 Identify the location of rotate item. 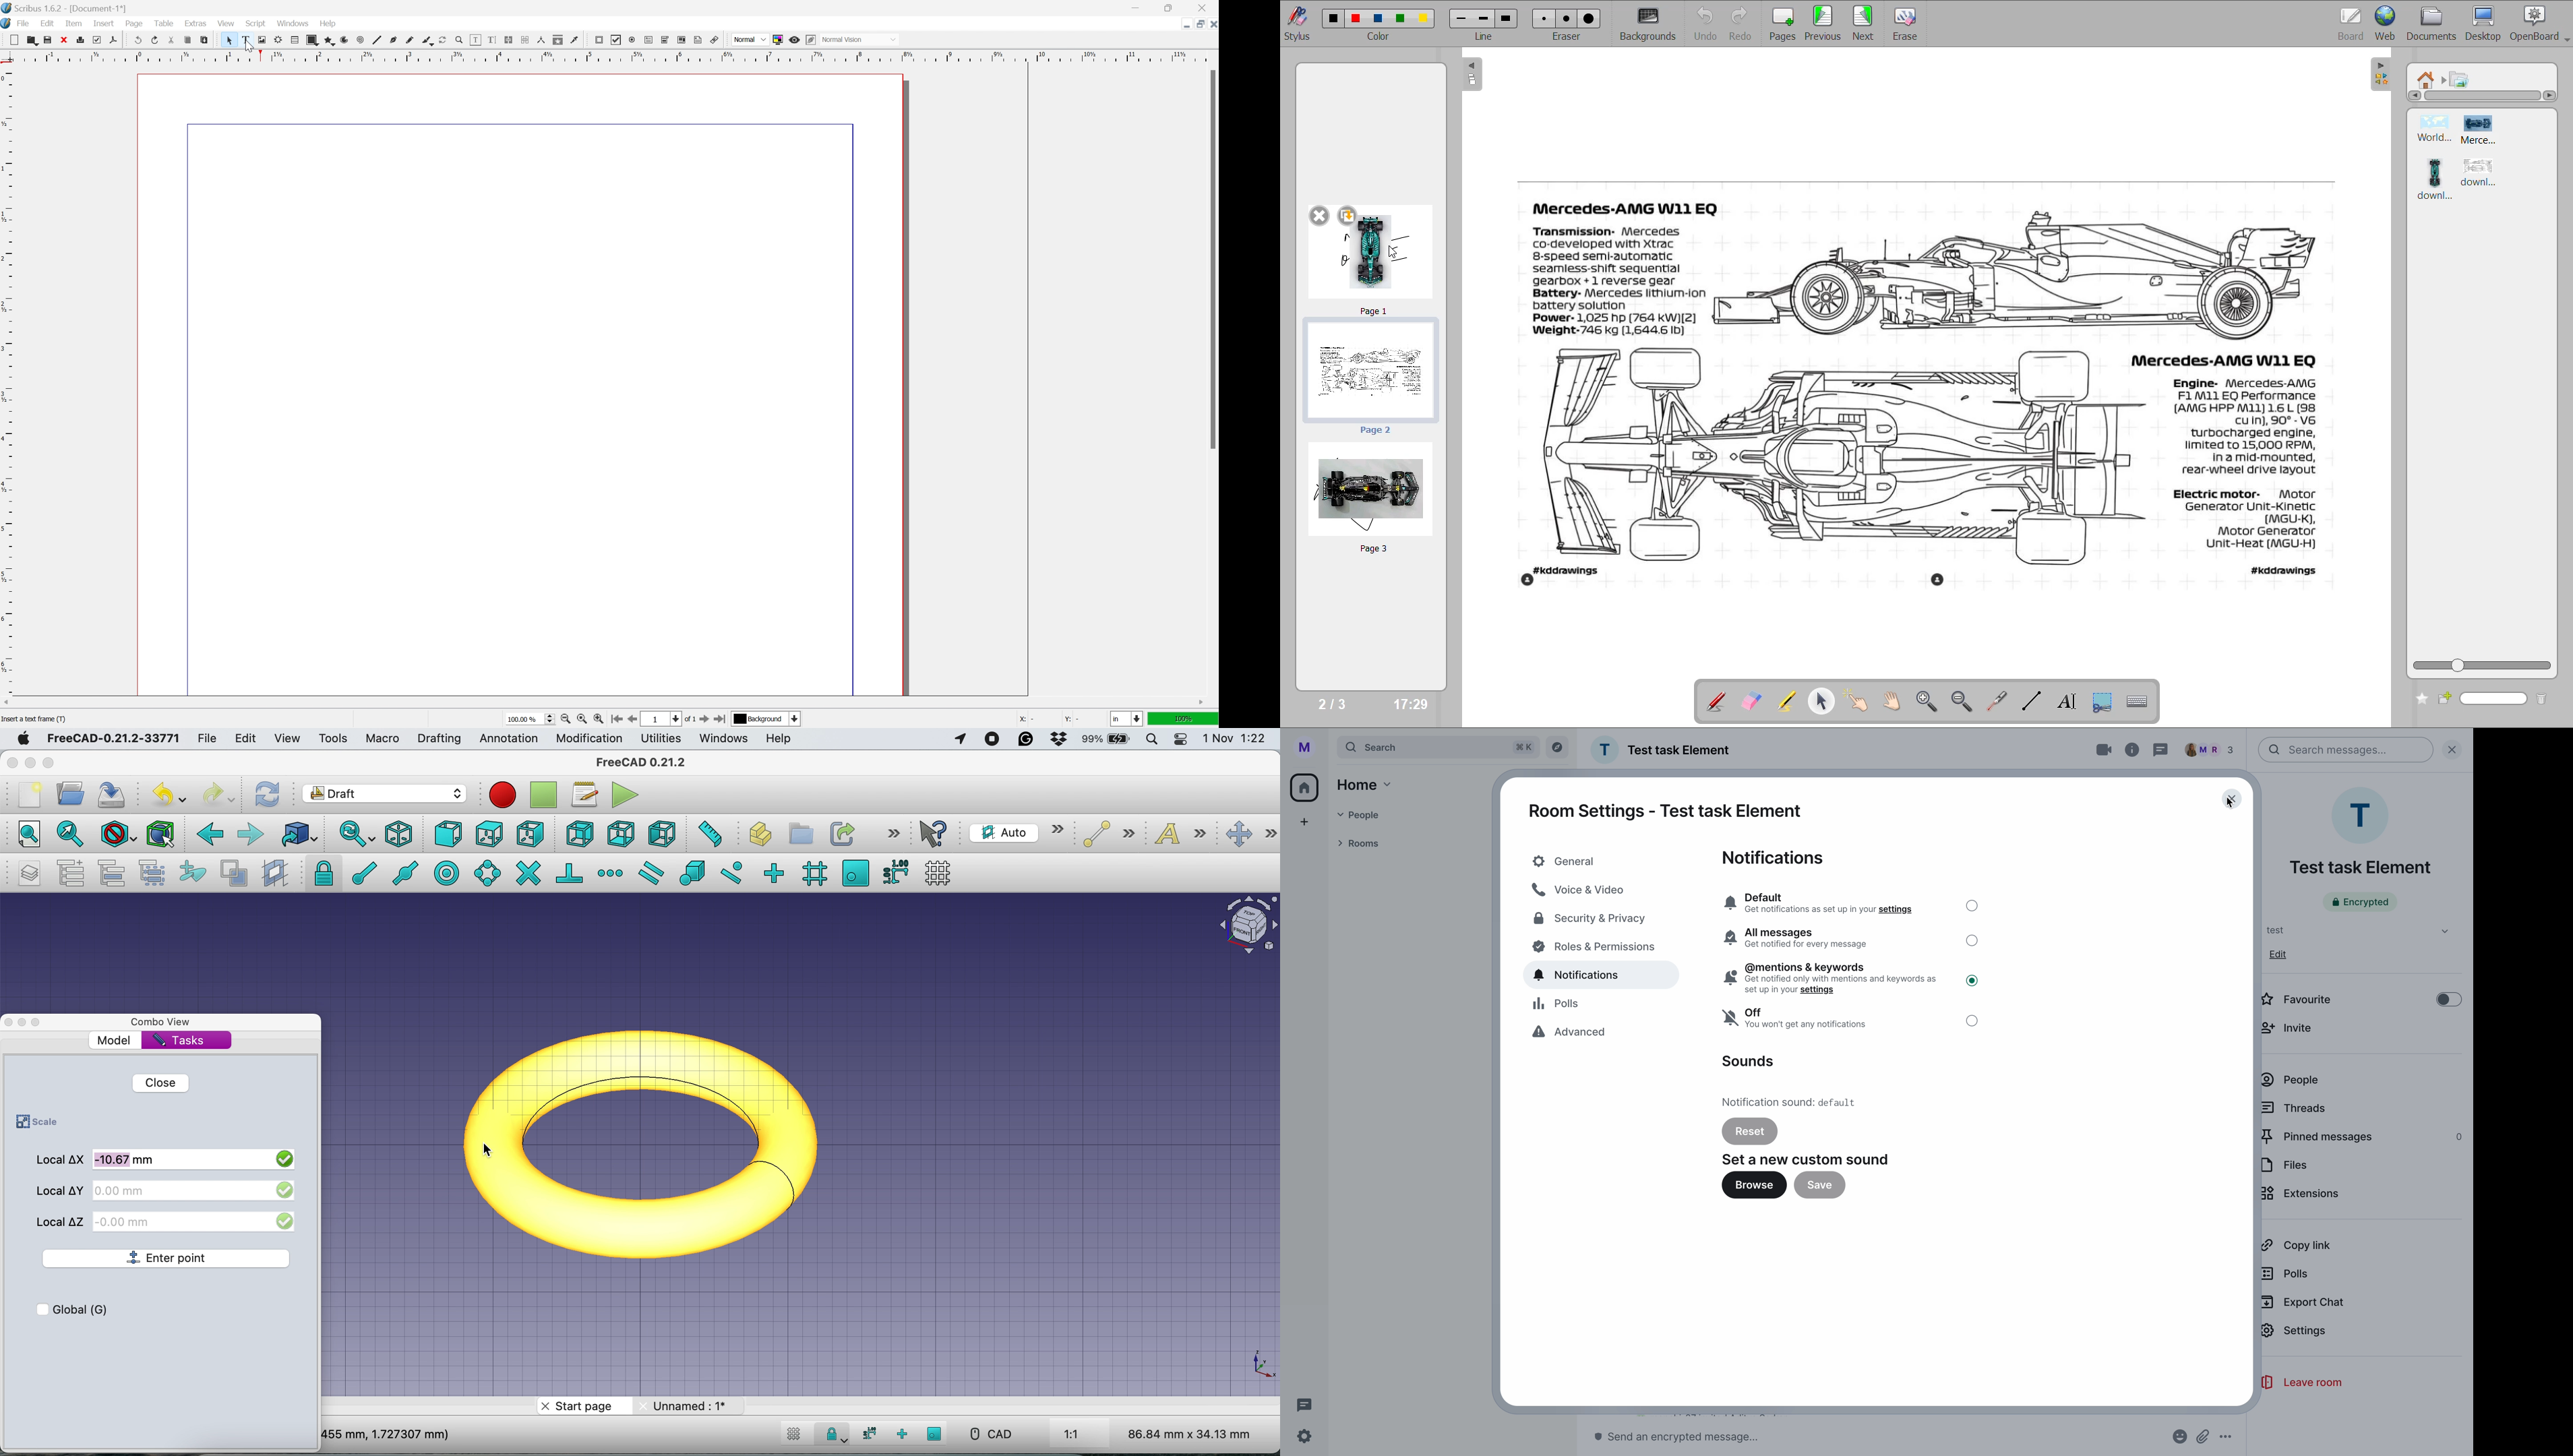
(443, 40).